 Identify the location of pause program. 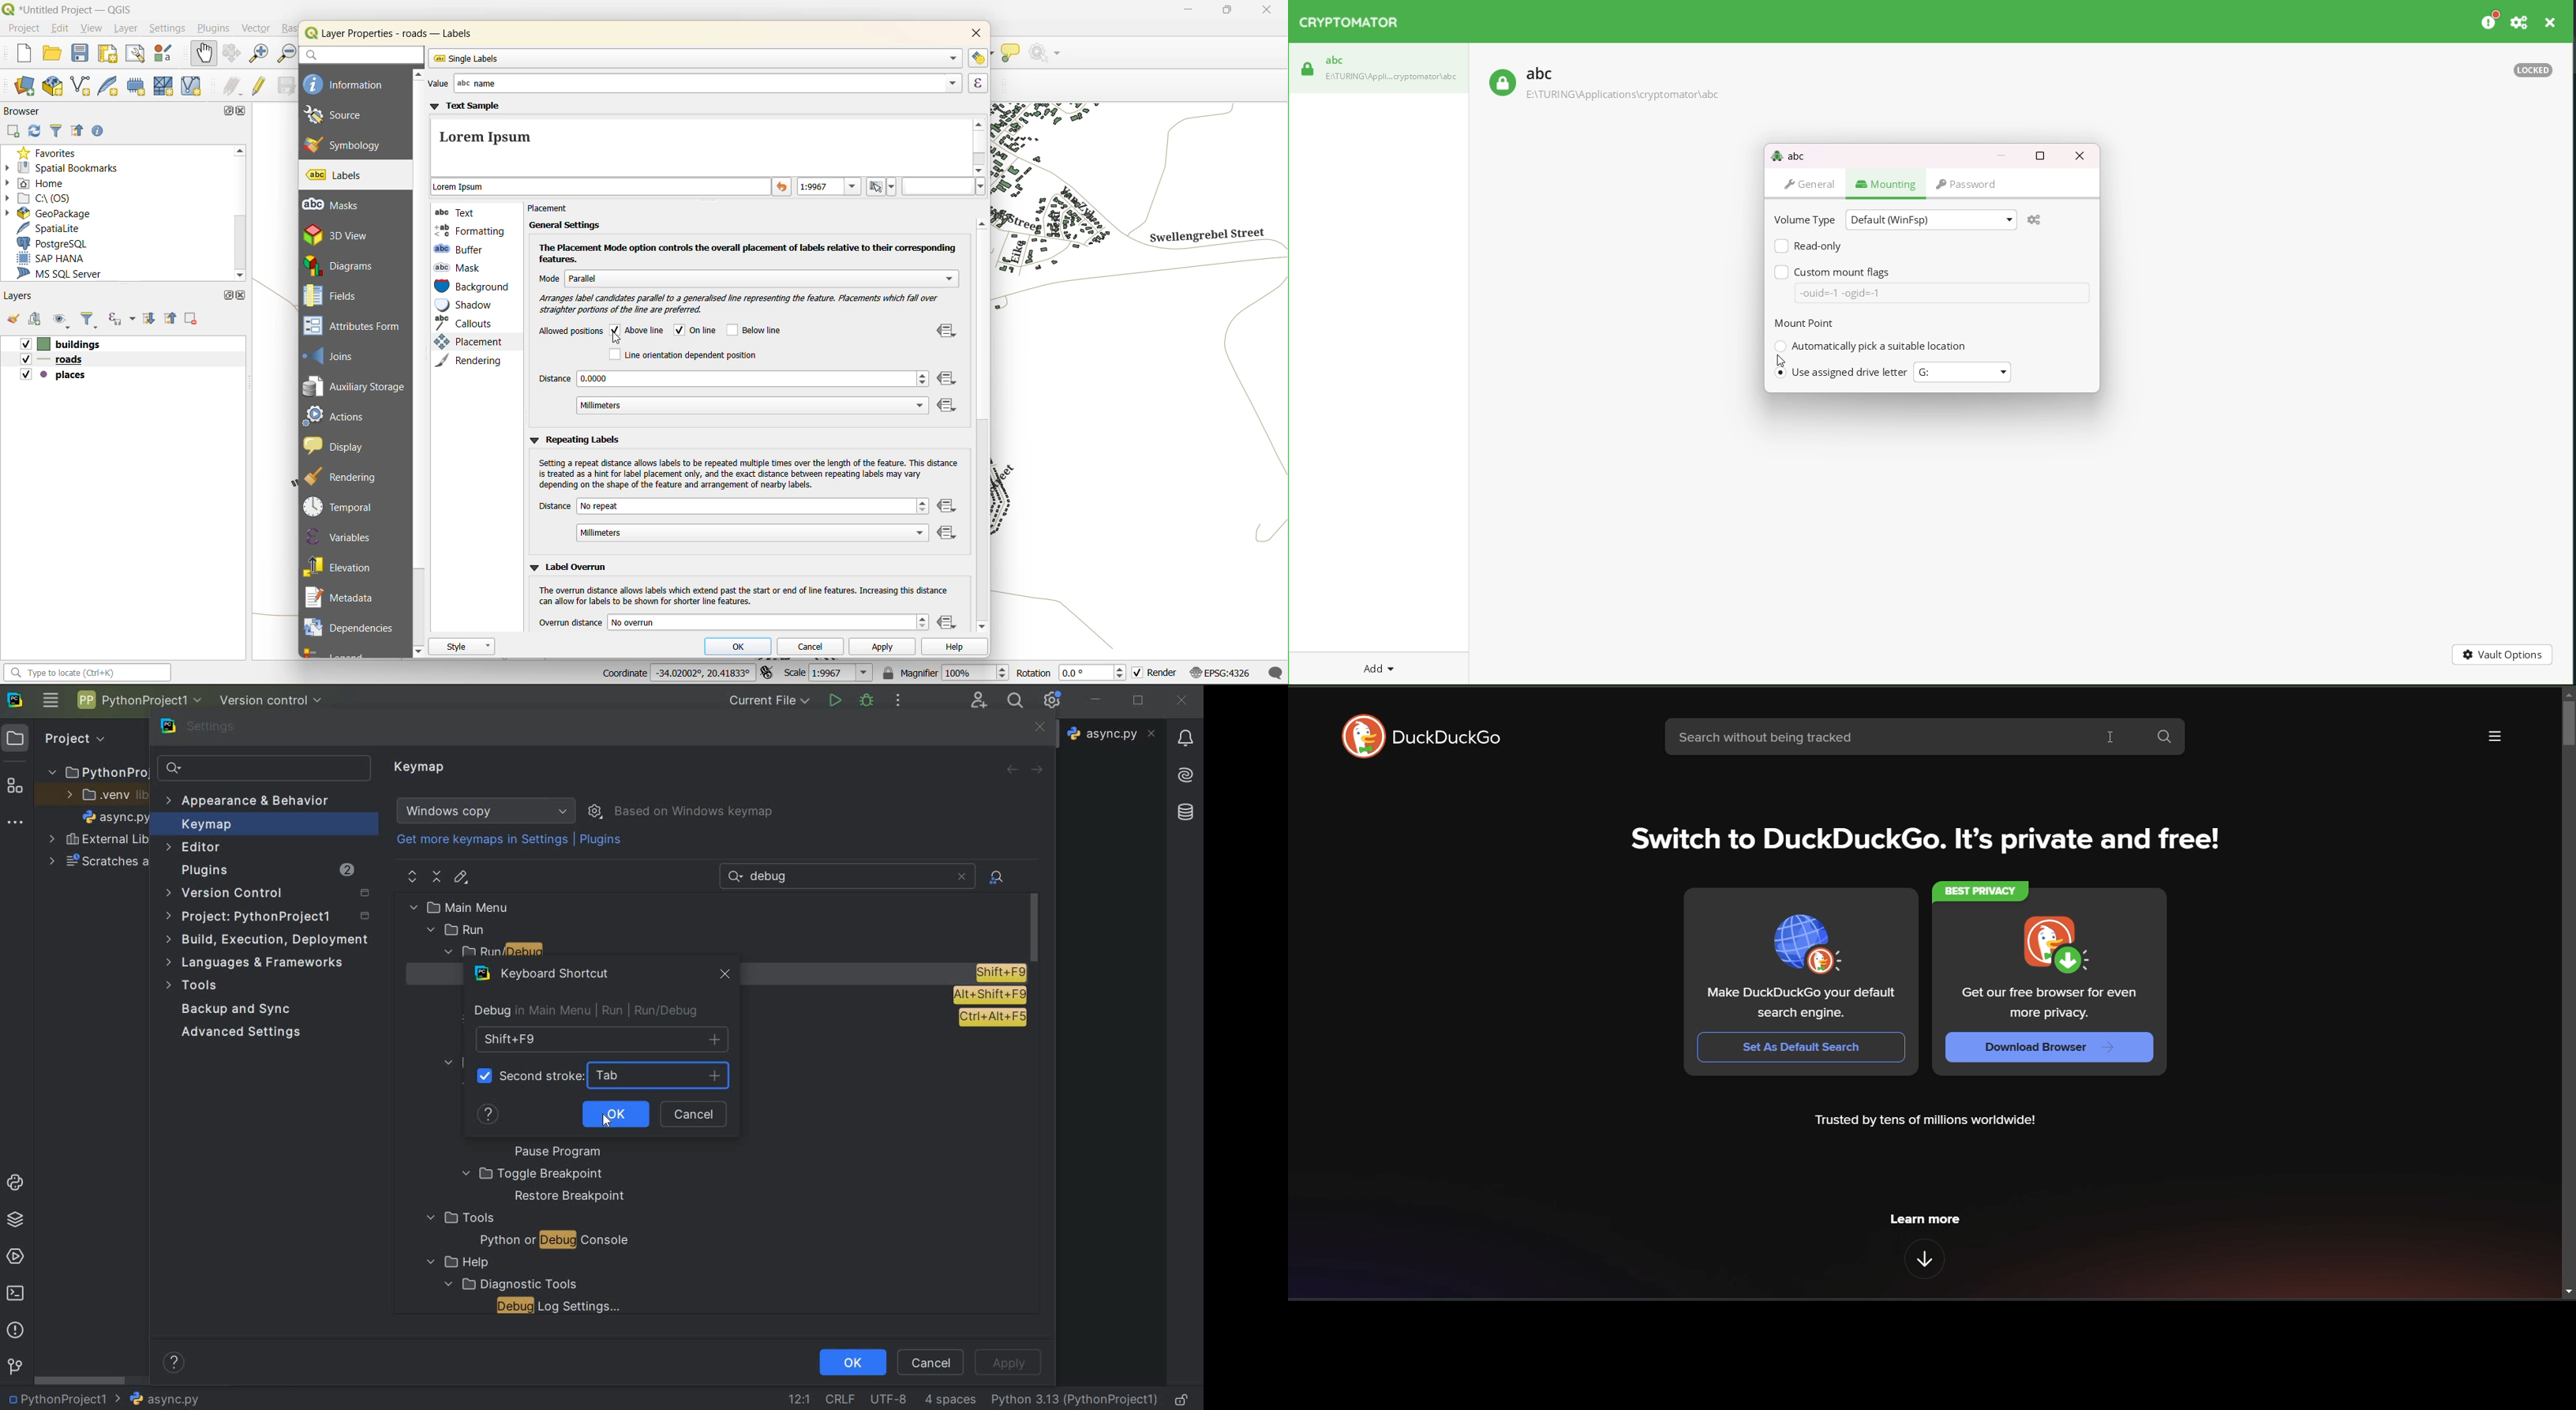
(553, 1152).